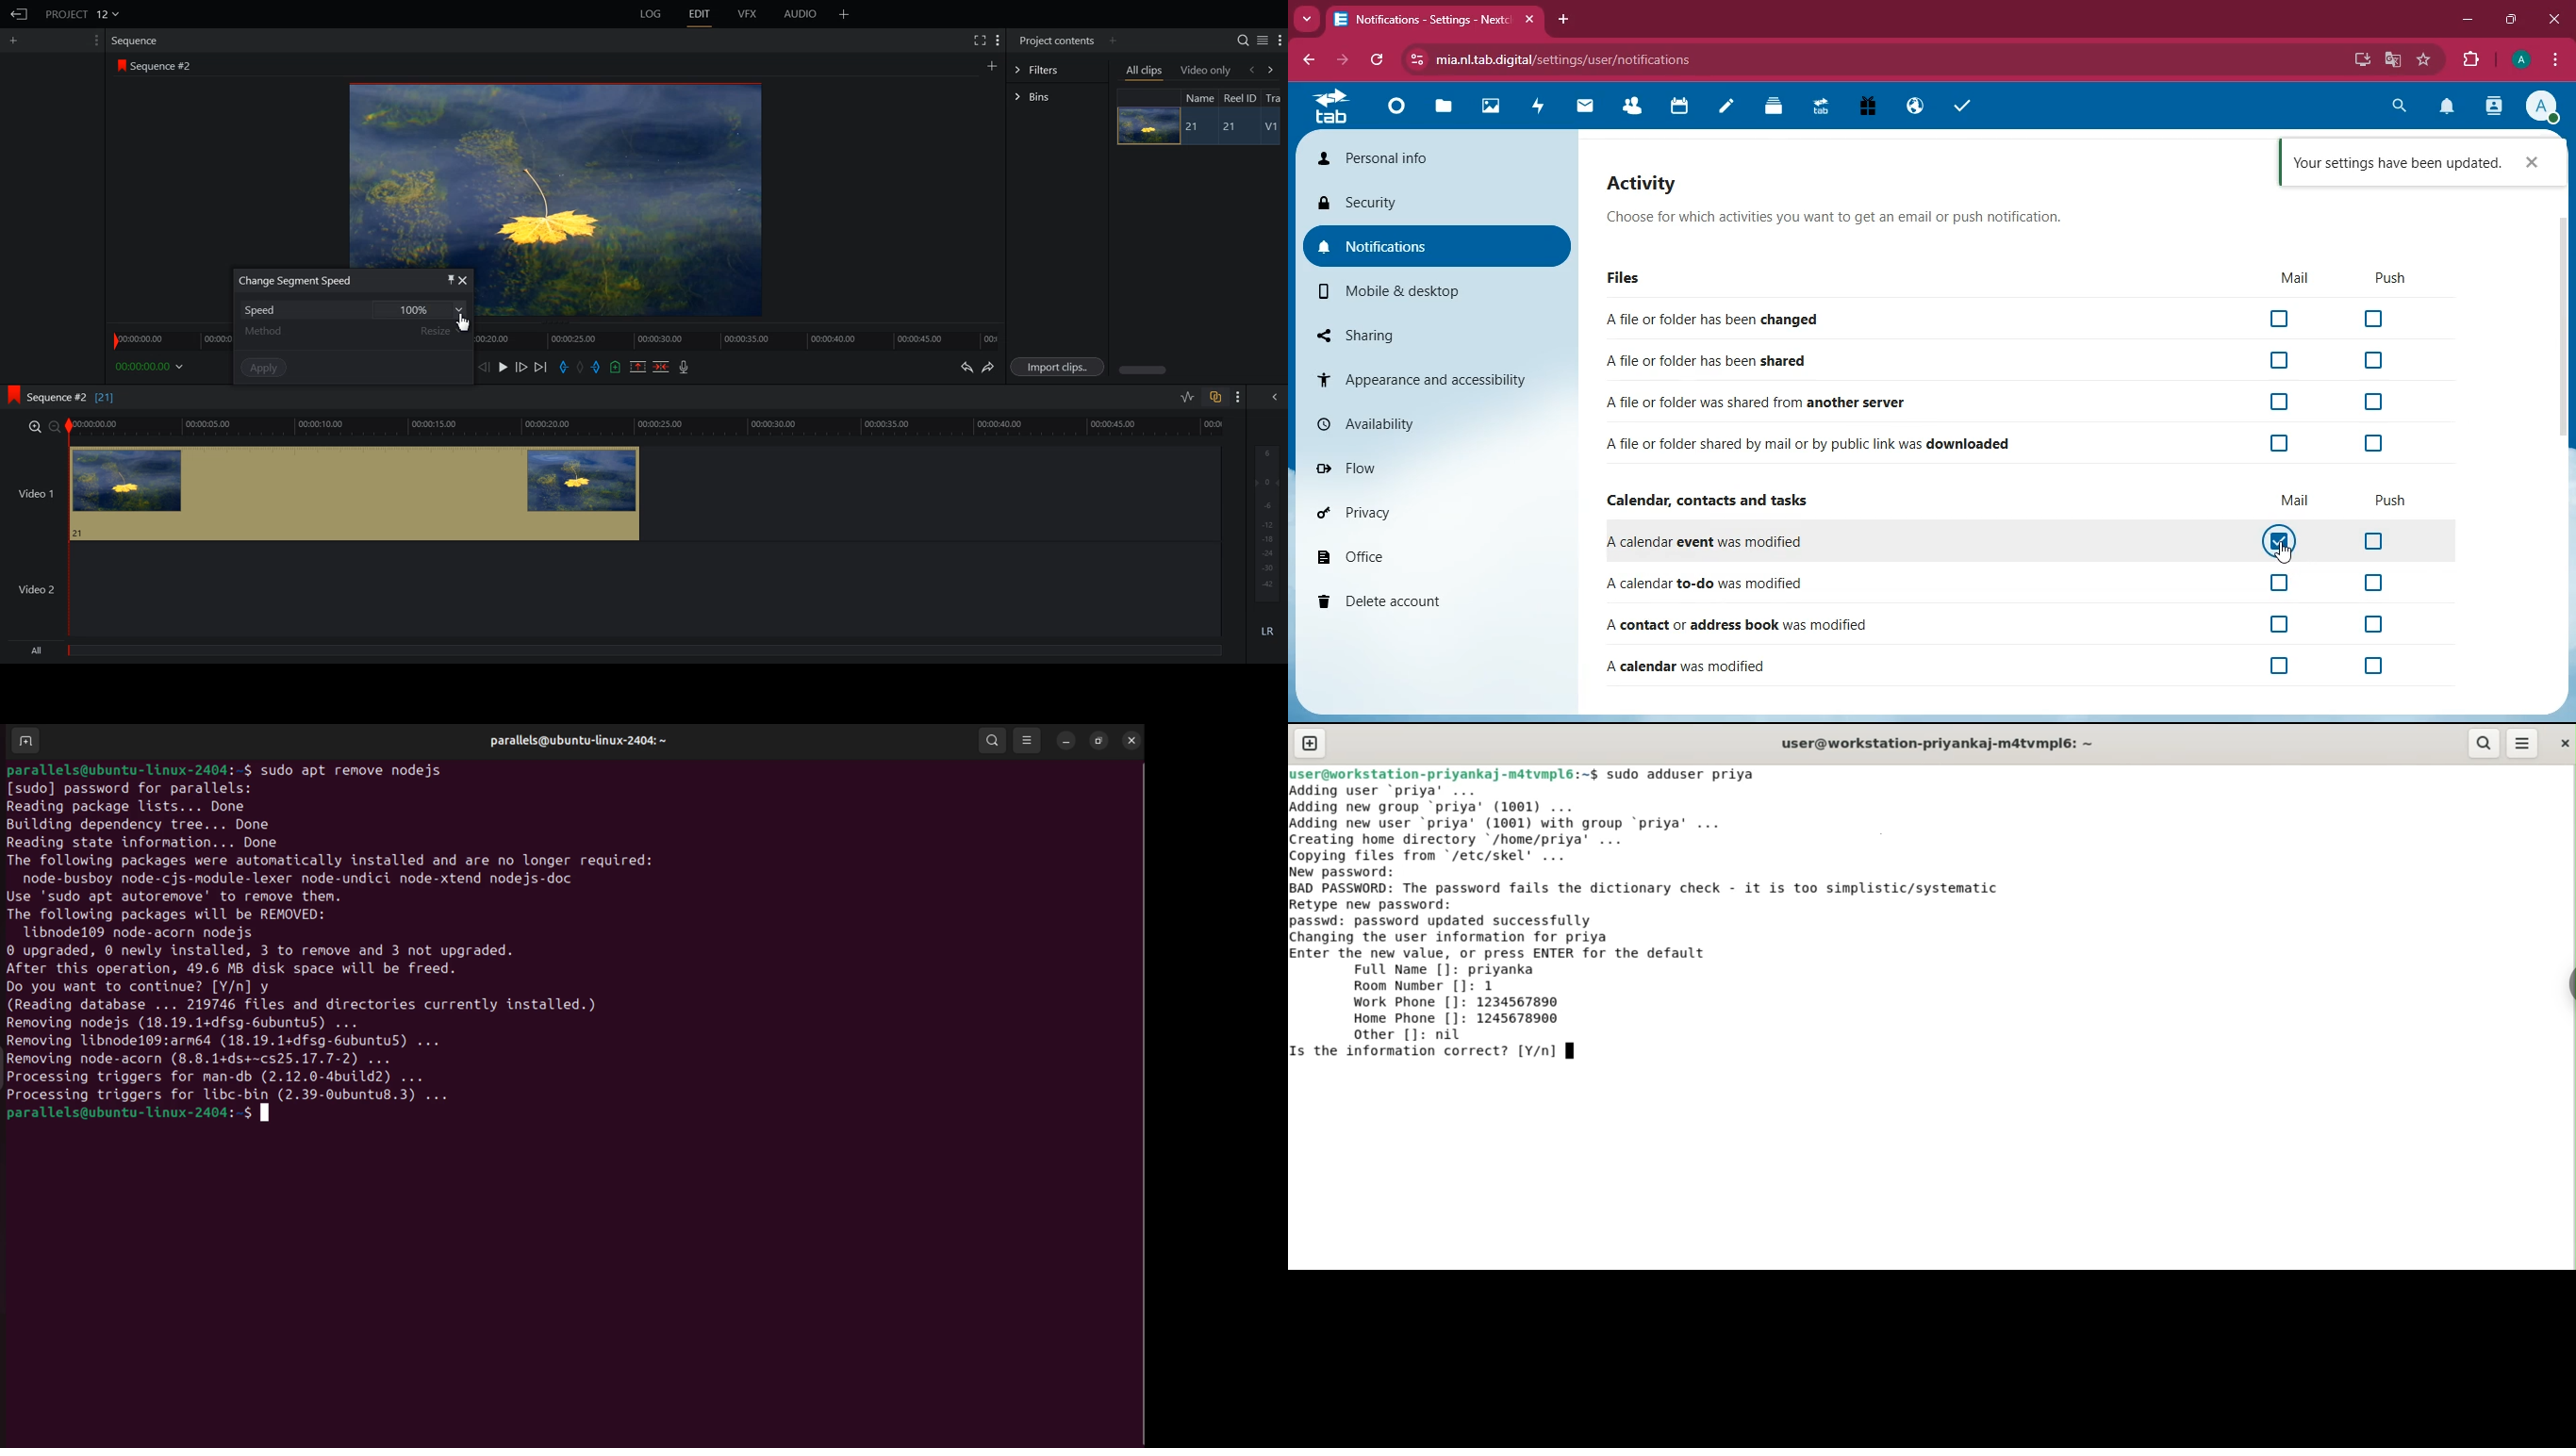 Image resolution: width=2576 pixels, height=1456 pixels. What do you see at coordinates (1713, 500) in the screenshot?
I see `Calendar, contacts and tasks` at bounding box center [1713, 500].